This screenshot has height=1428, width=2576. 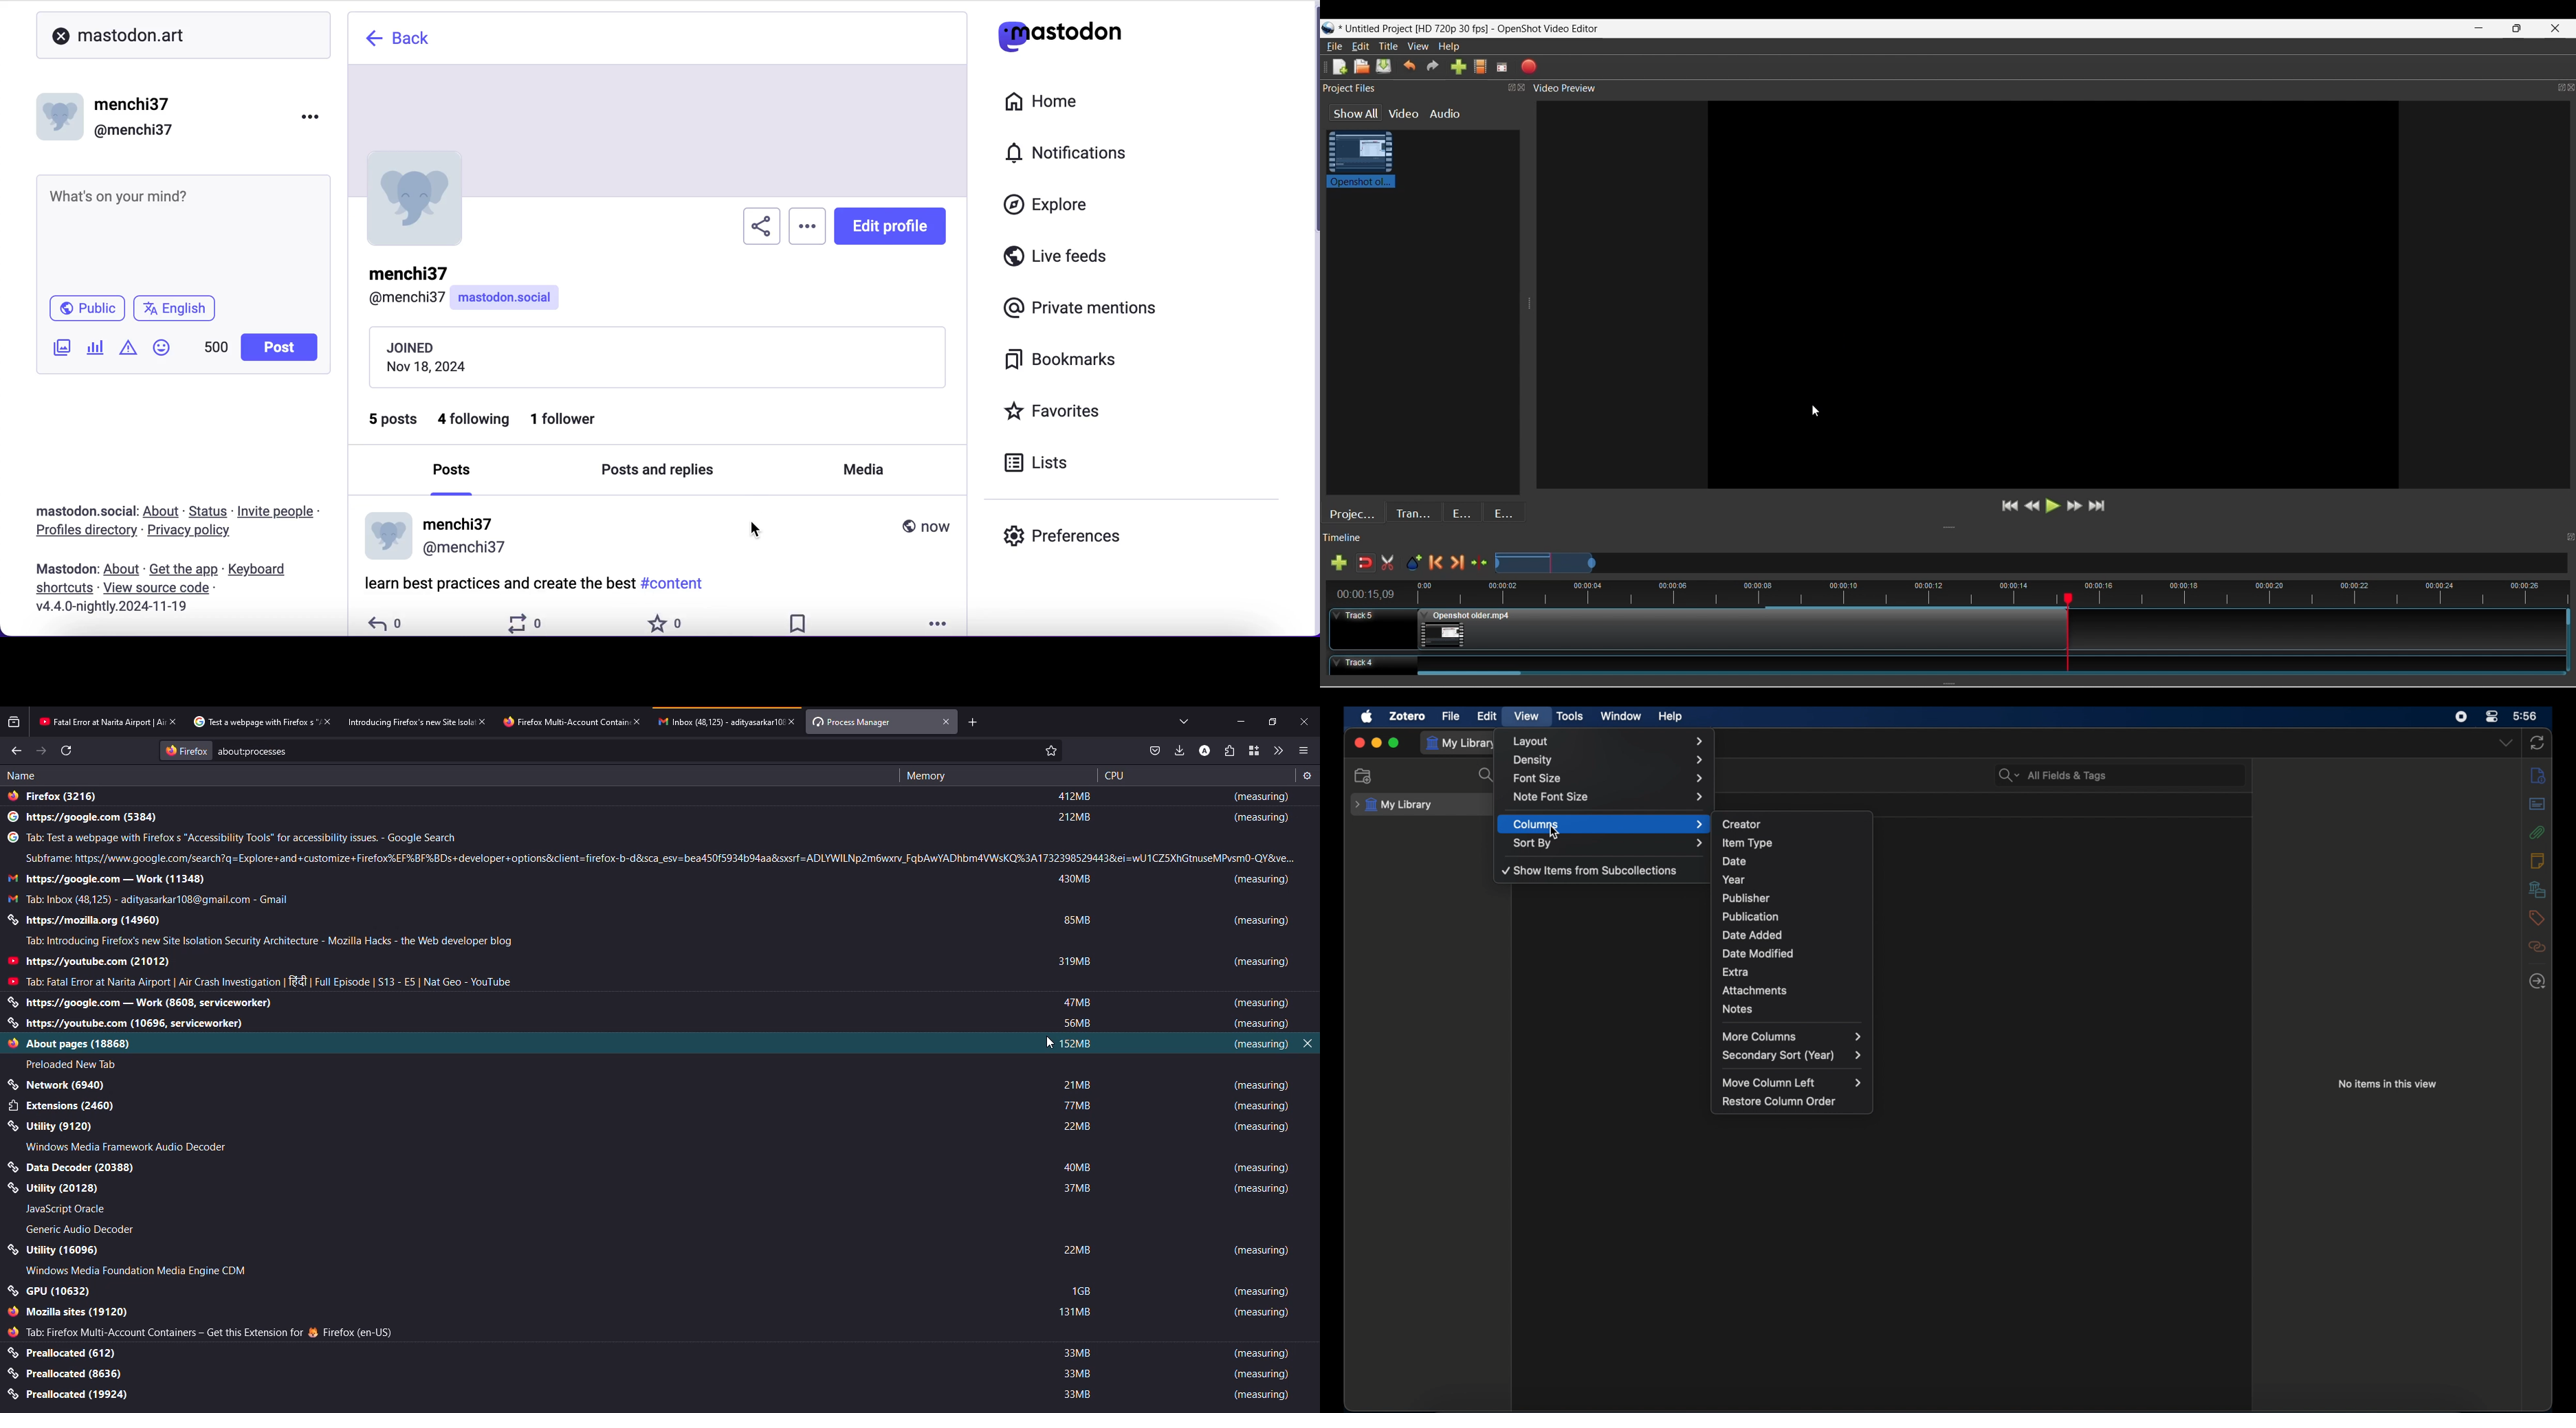 I want to click on Timestamps for all frames, so click(x=1736, y=592).